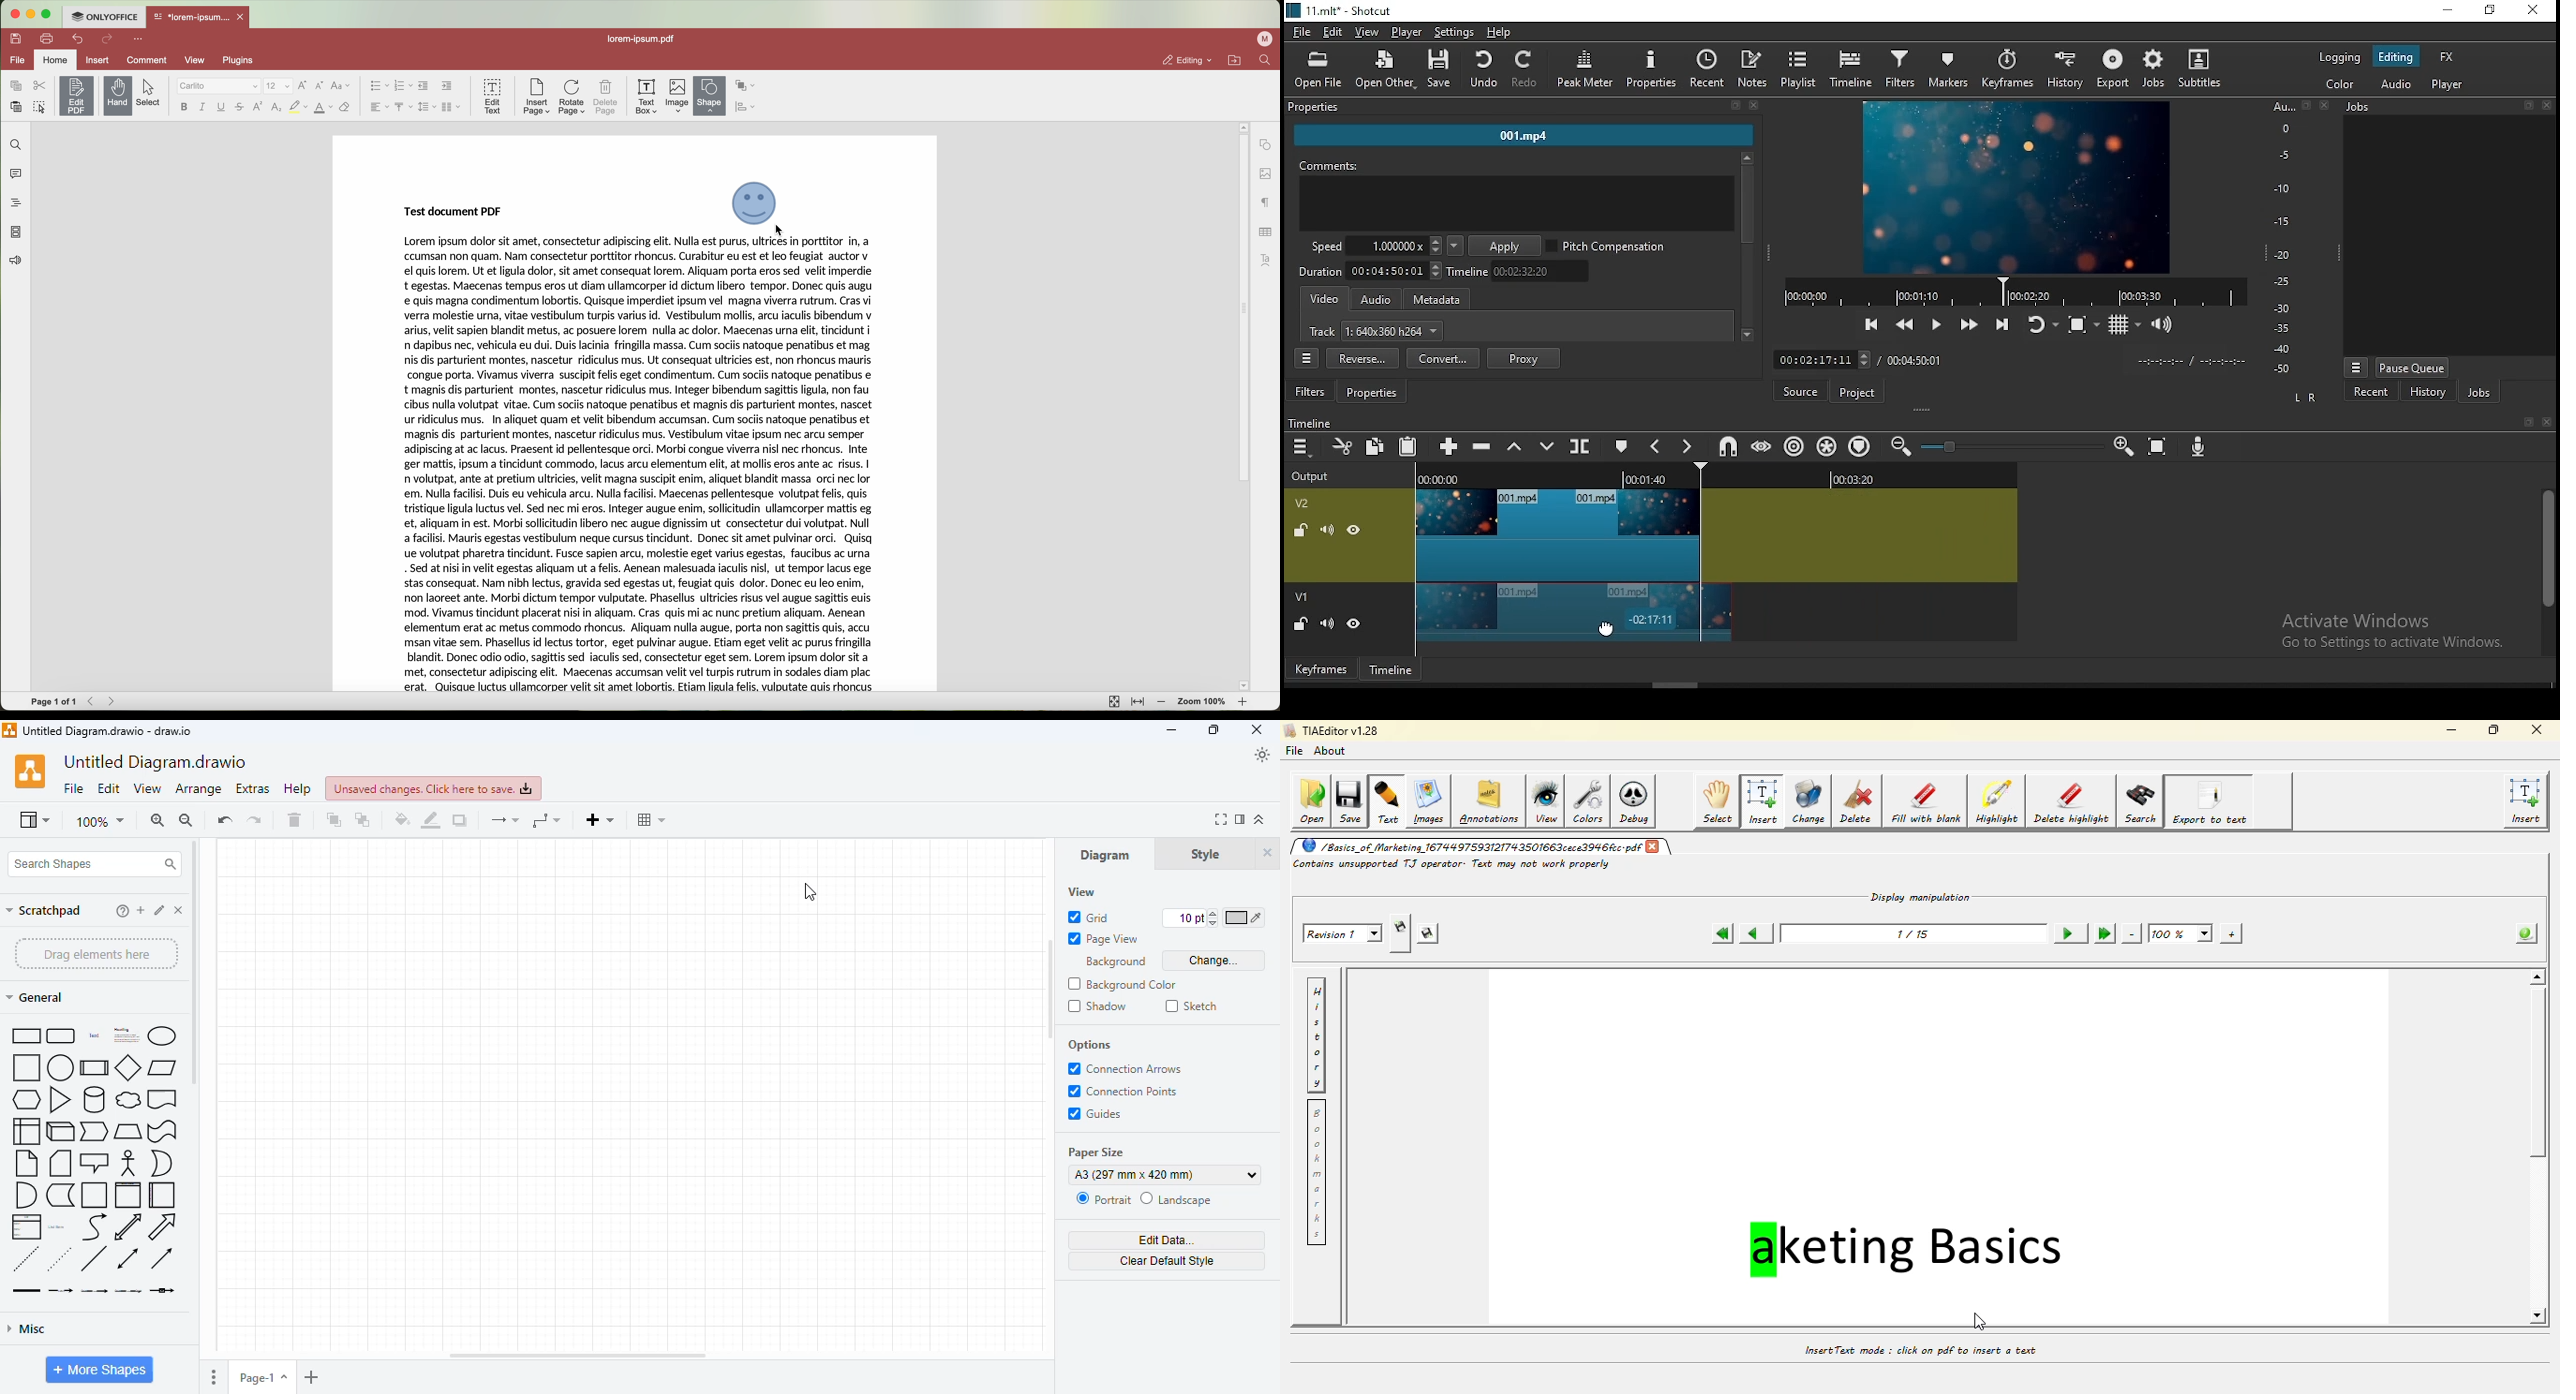  Describe the element at coordinates (333, 819) in the screenshot. I see `to front` at that location.